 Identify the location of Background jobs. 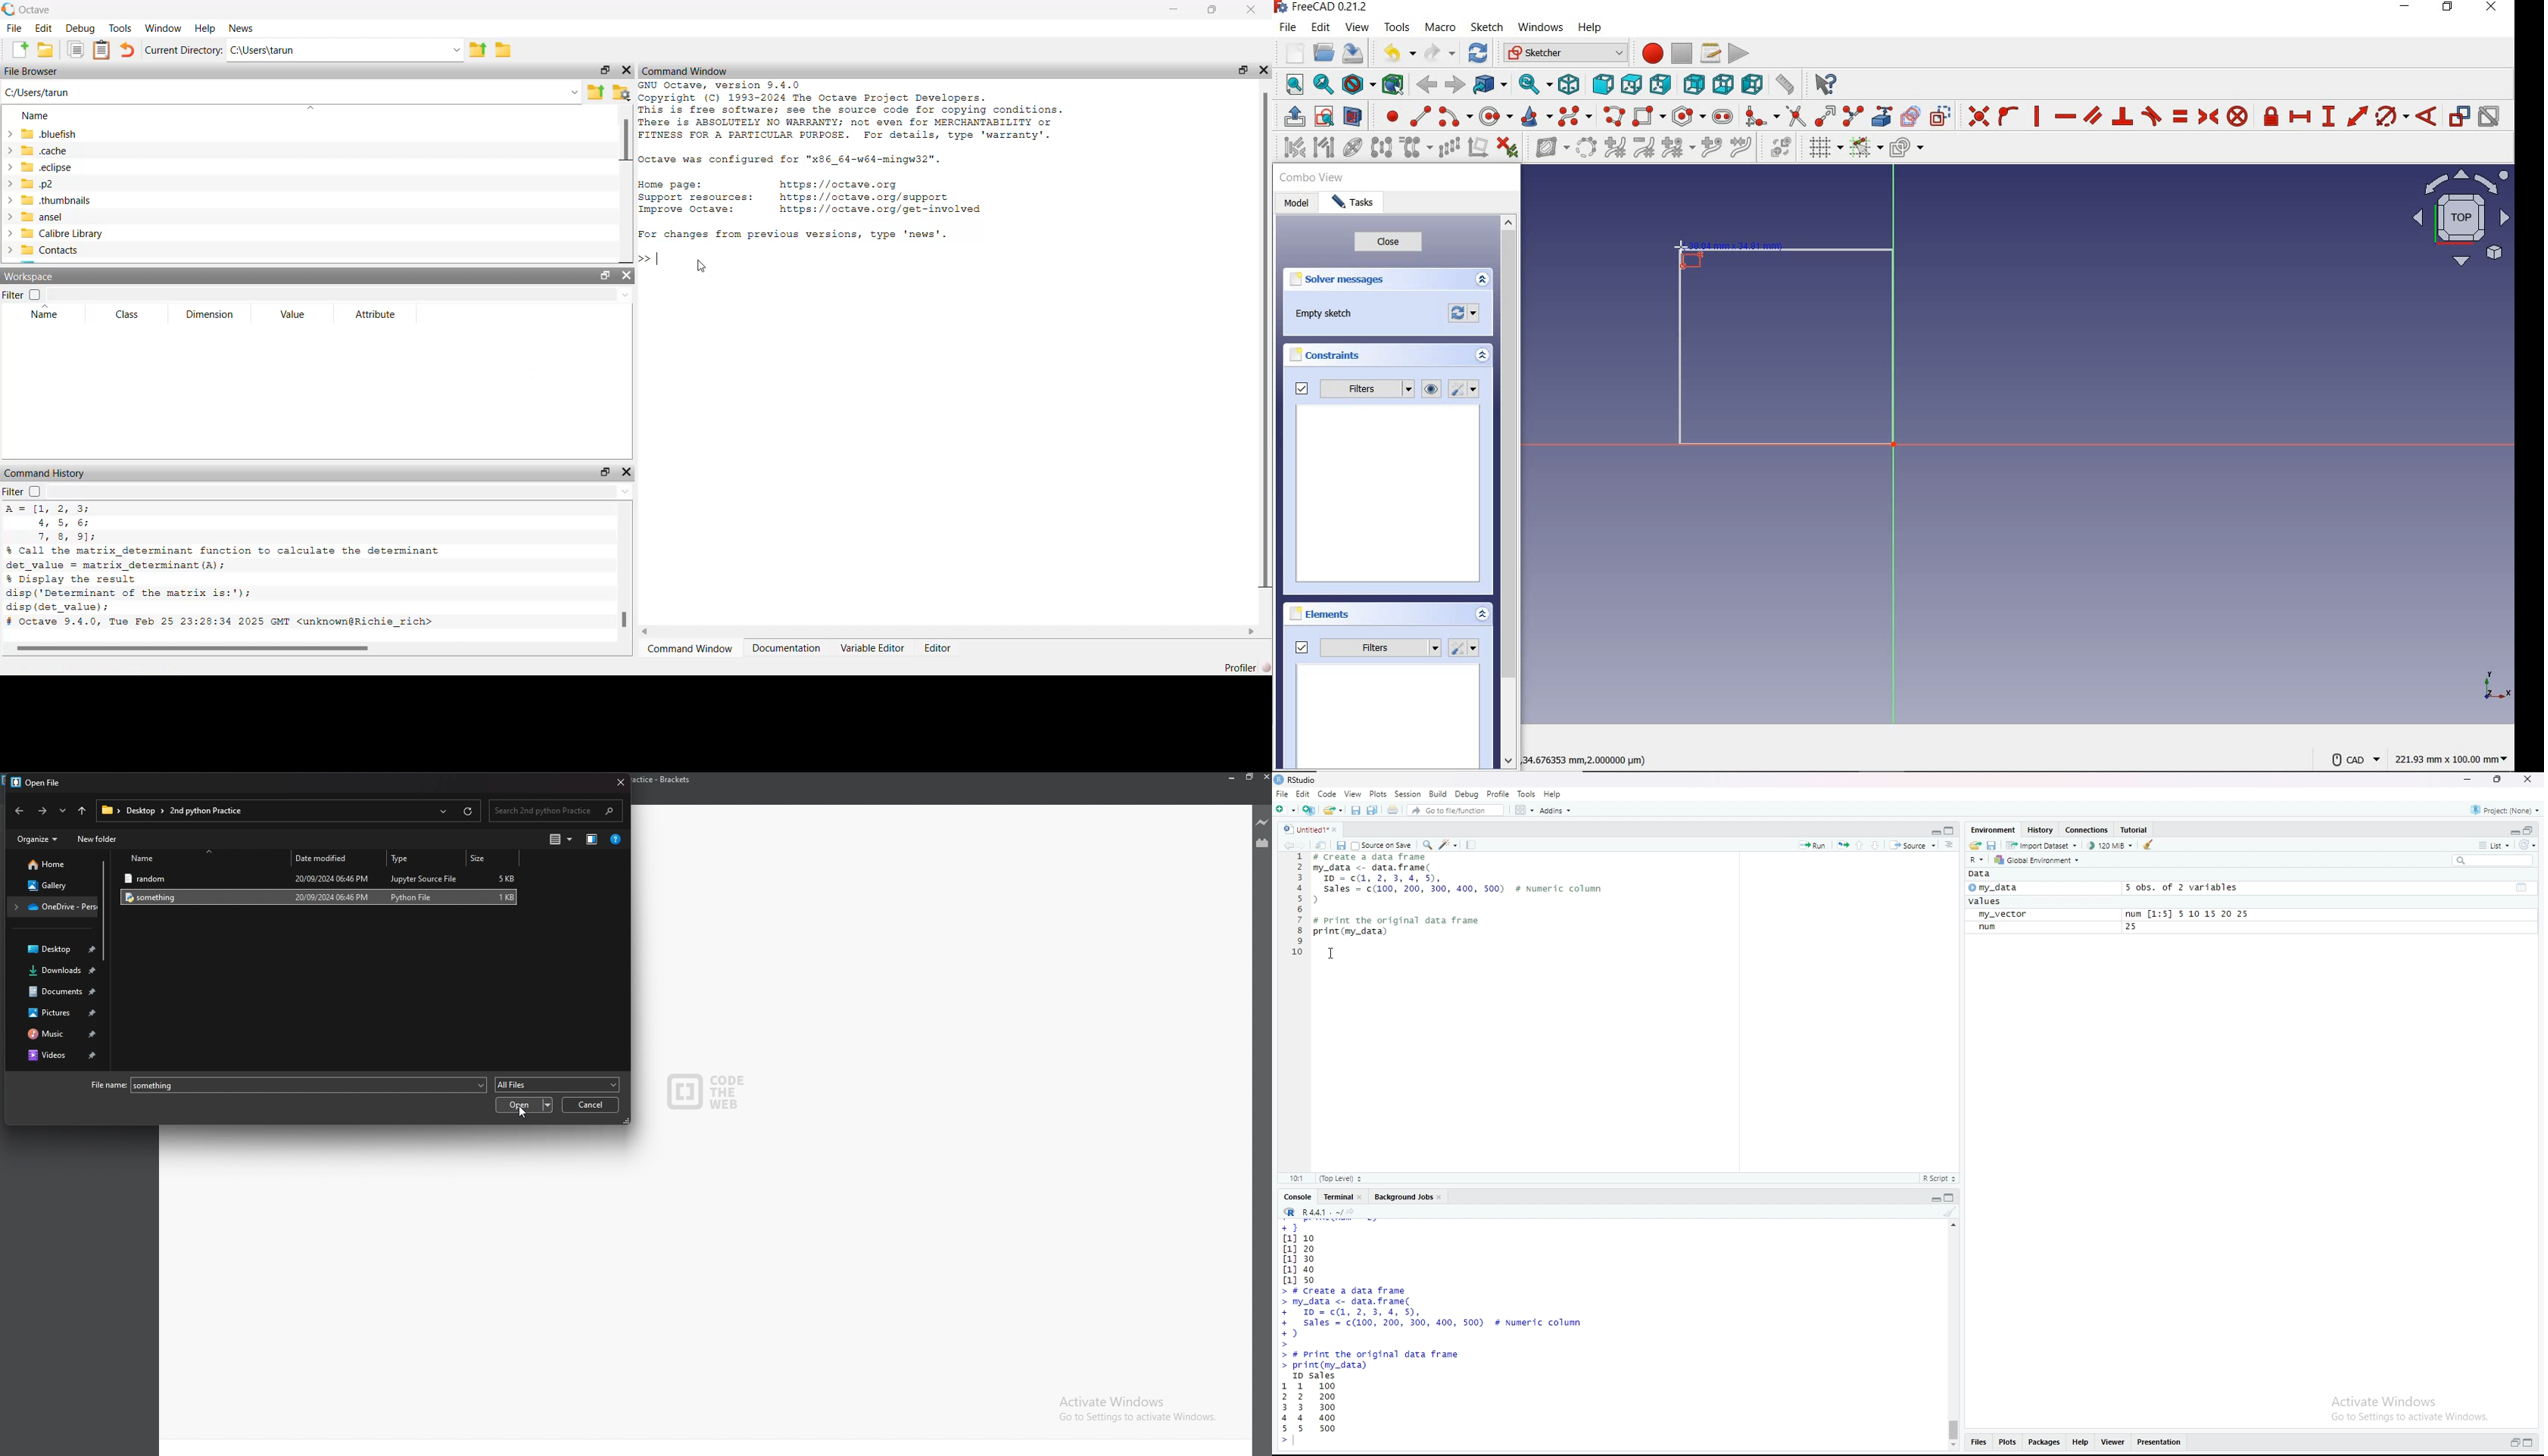
(1404, 1198).